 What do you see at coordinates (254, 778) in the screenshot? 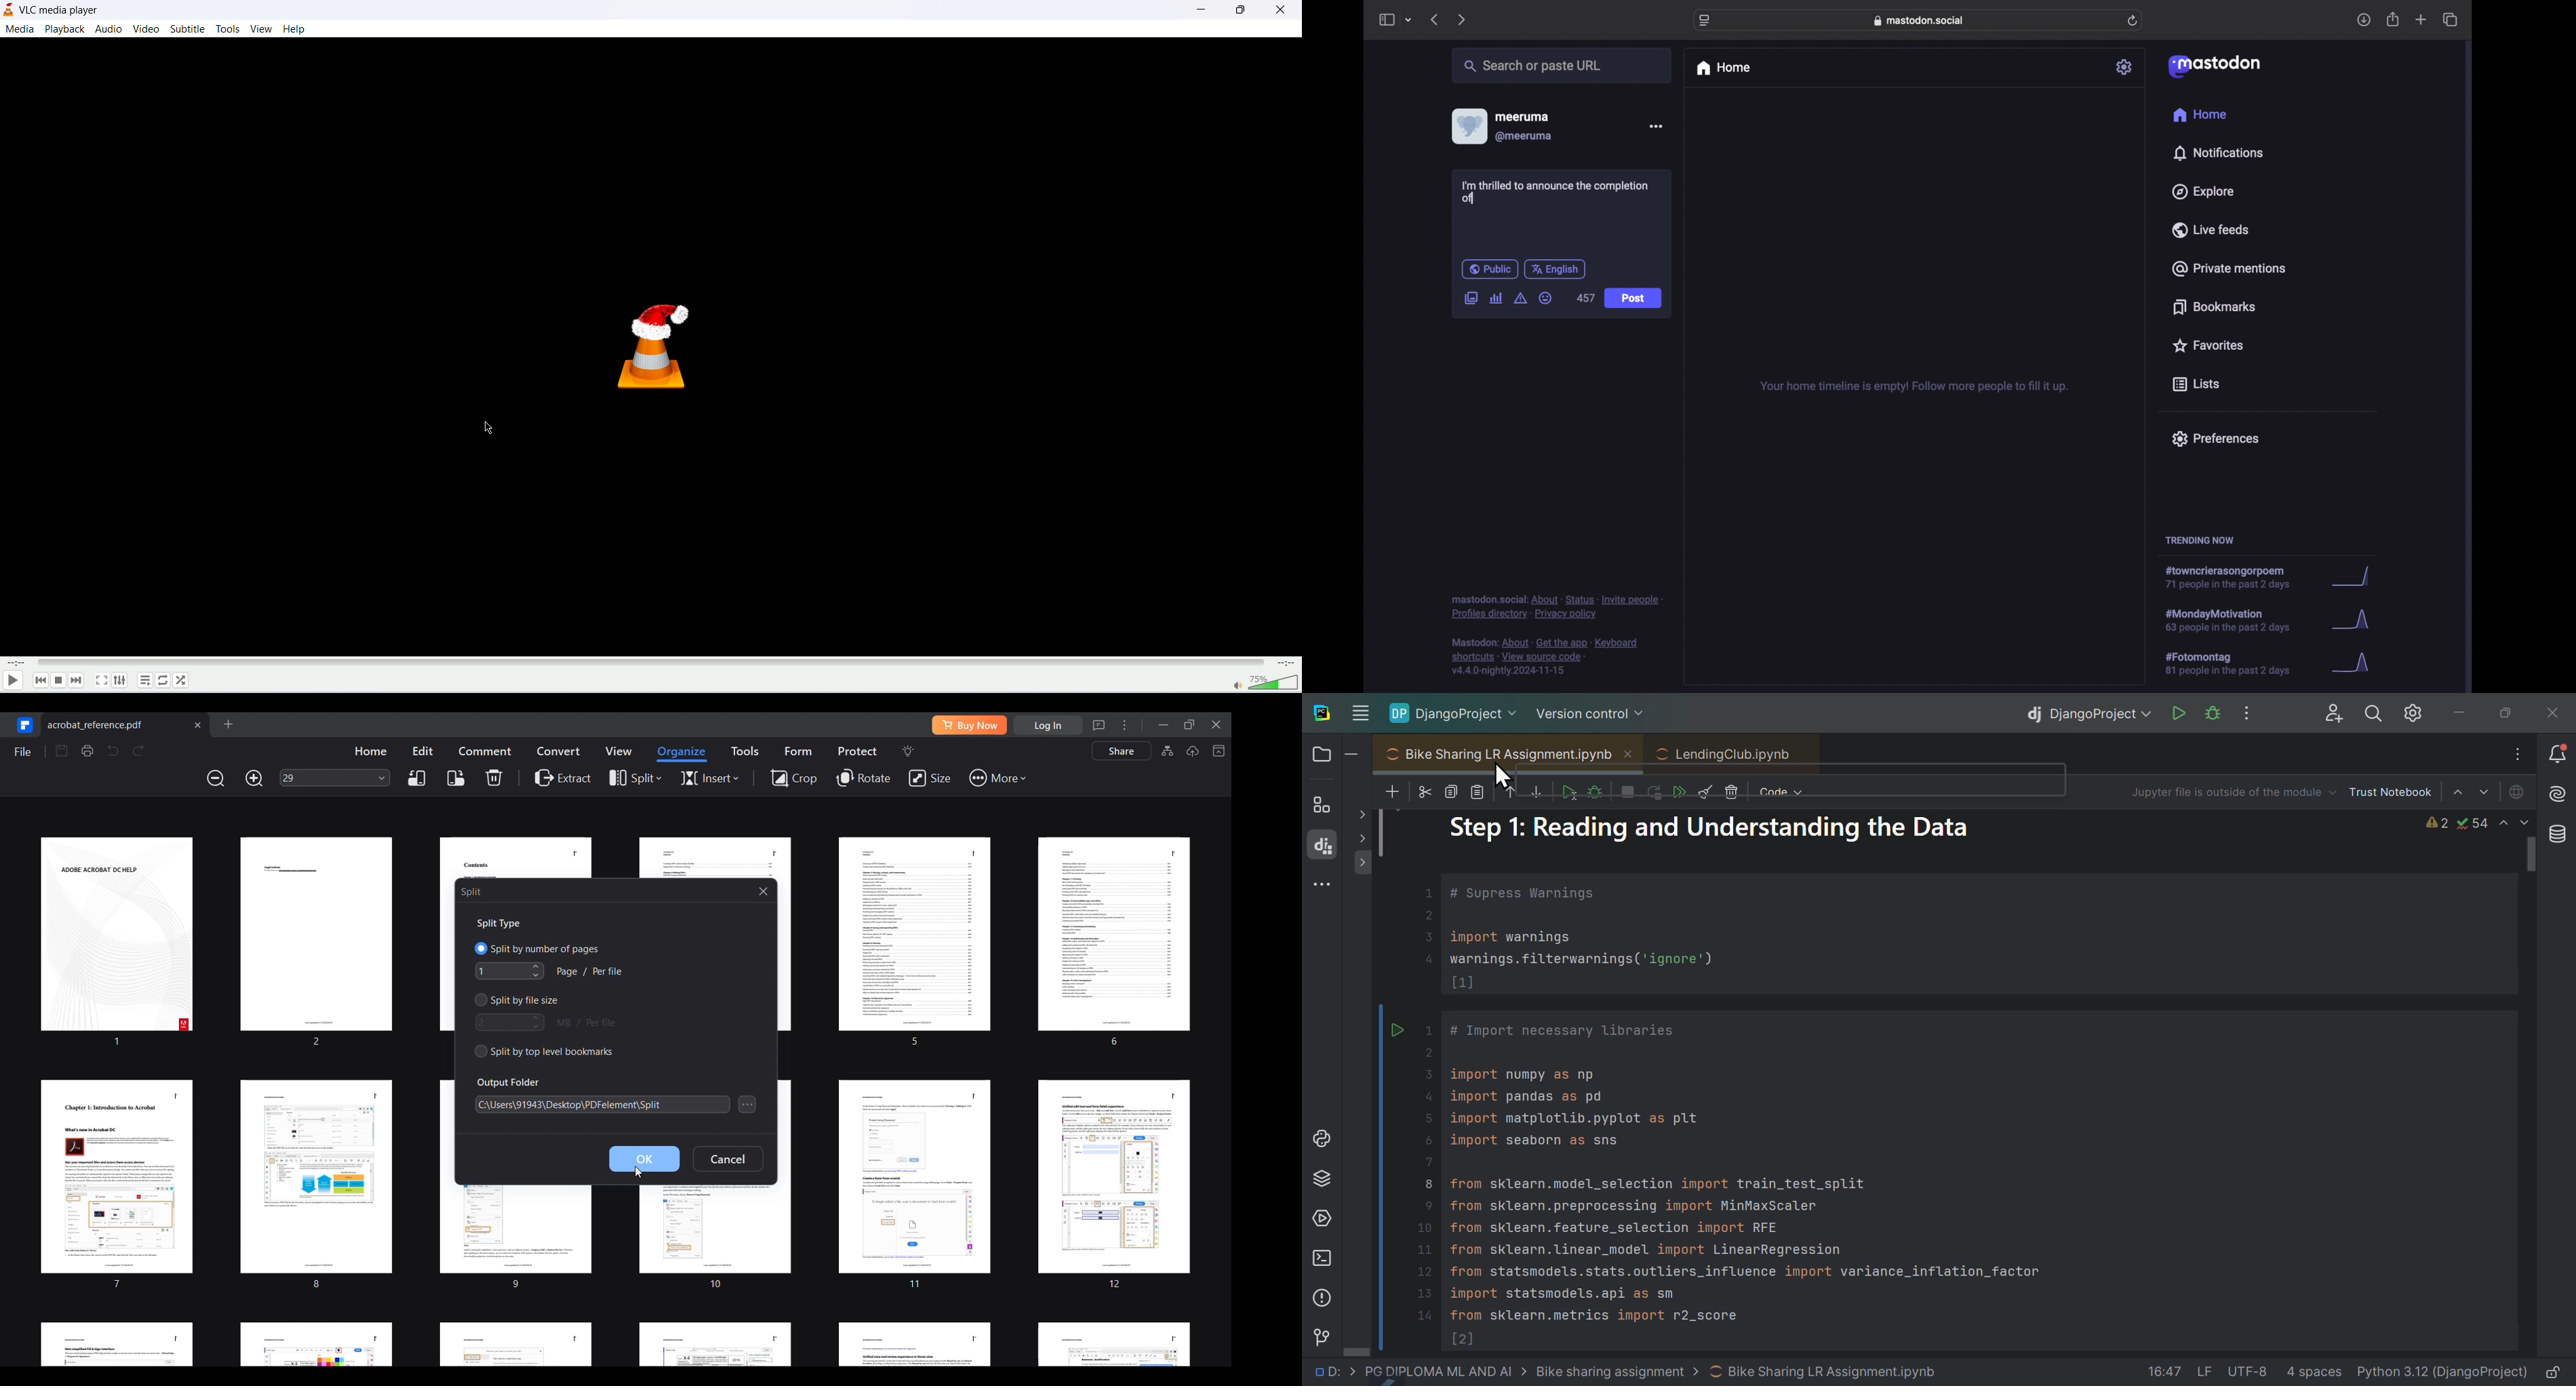
I see `Zoom in` at bounding box center [254, 778].